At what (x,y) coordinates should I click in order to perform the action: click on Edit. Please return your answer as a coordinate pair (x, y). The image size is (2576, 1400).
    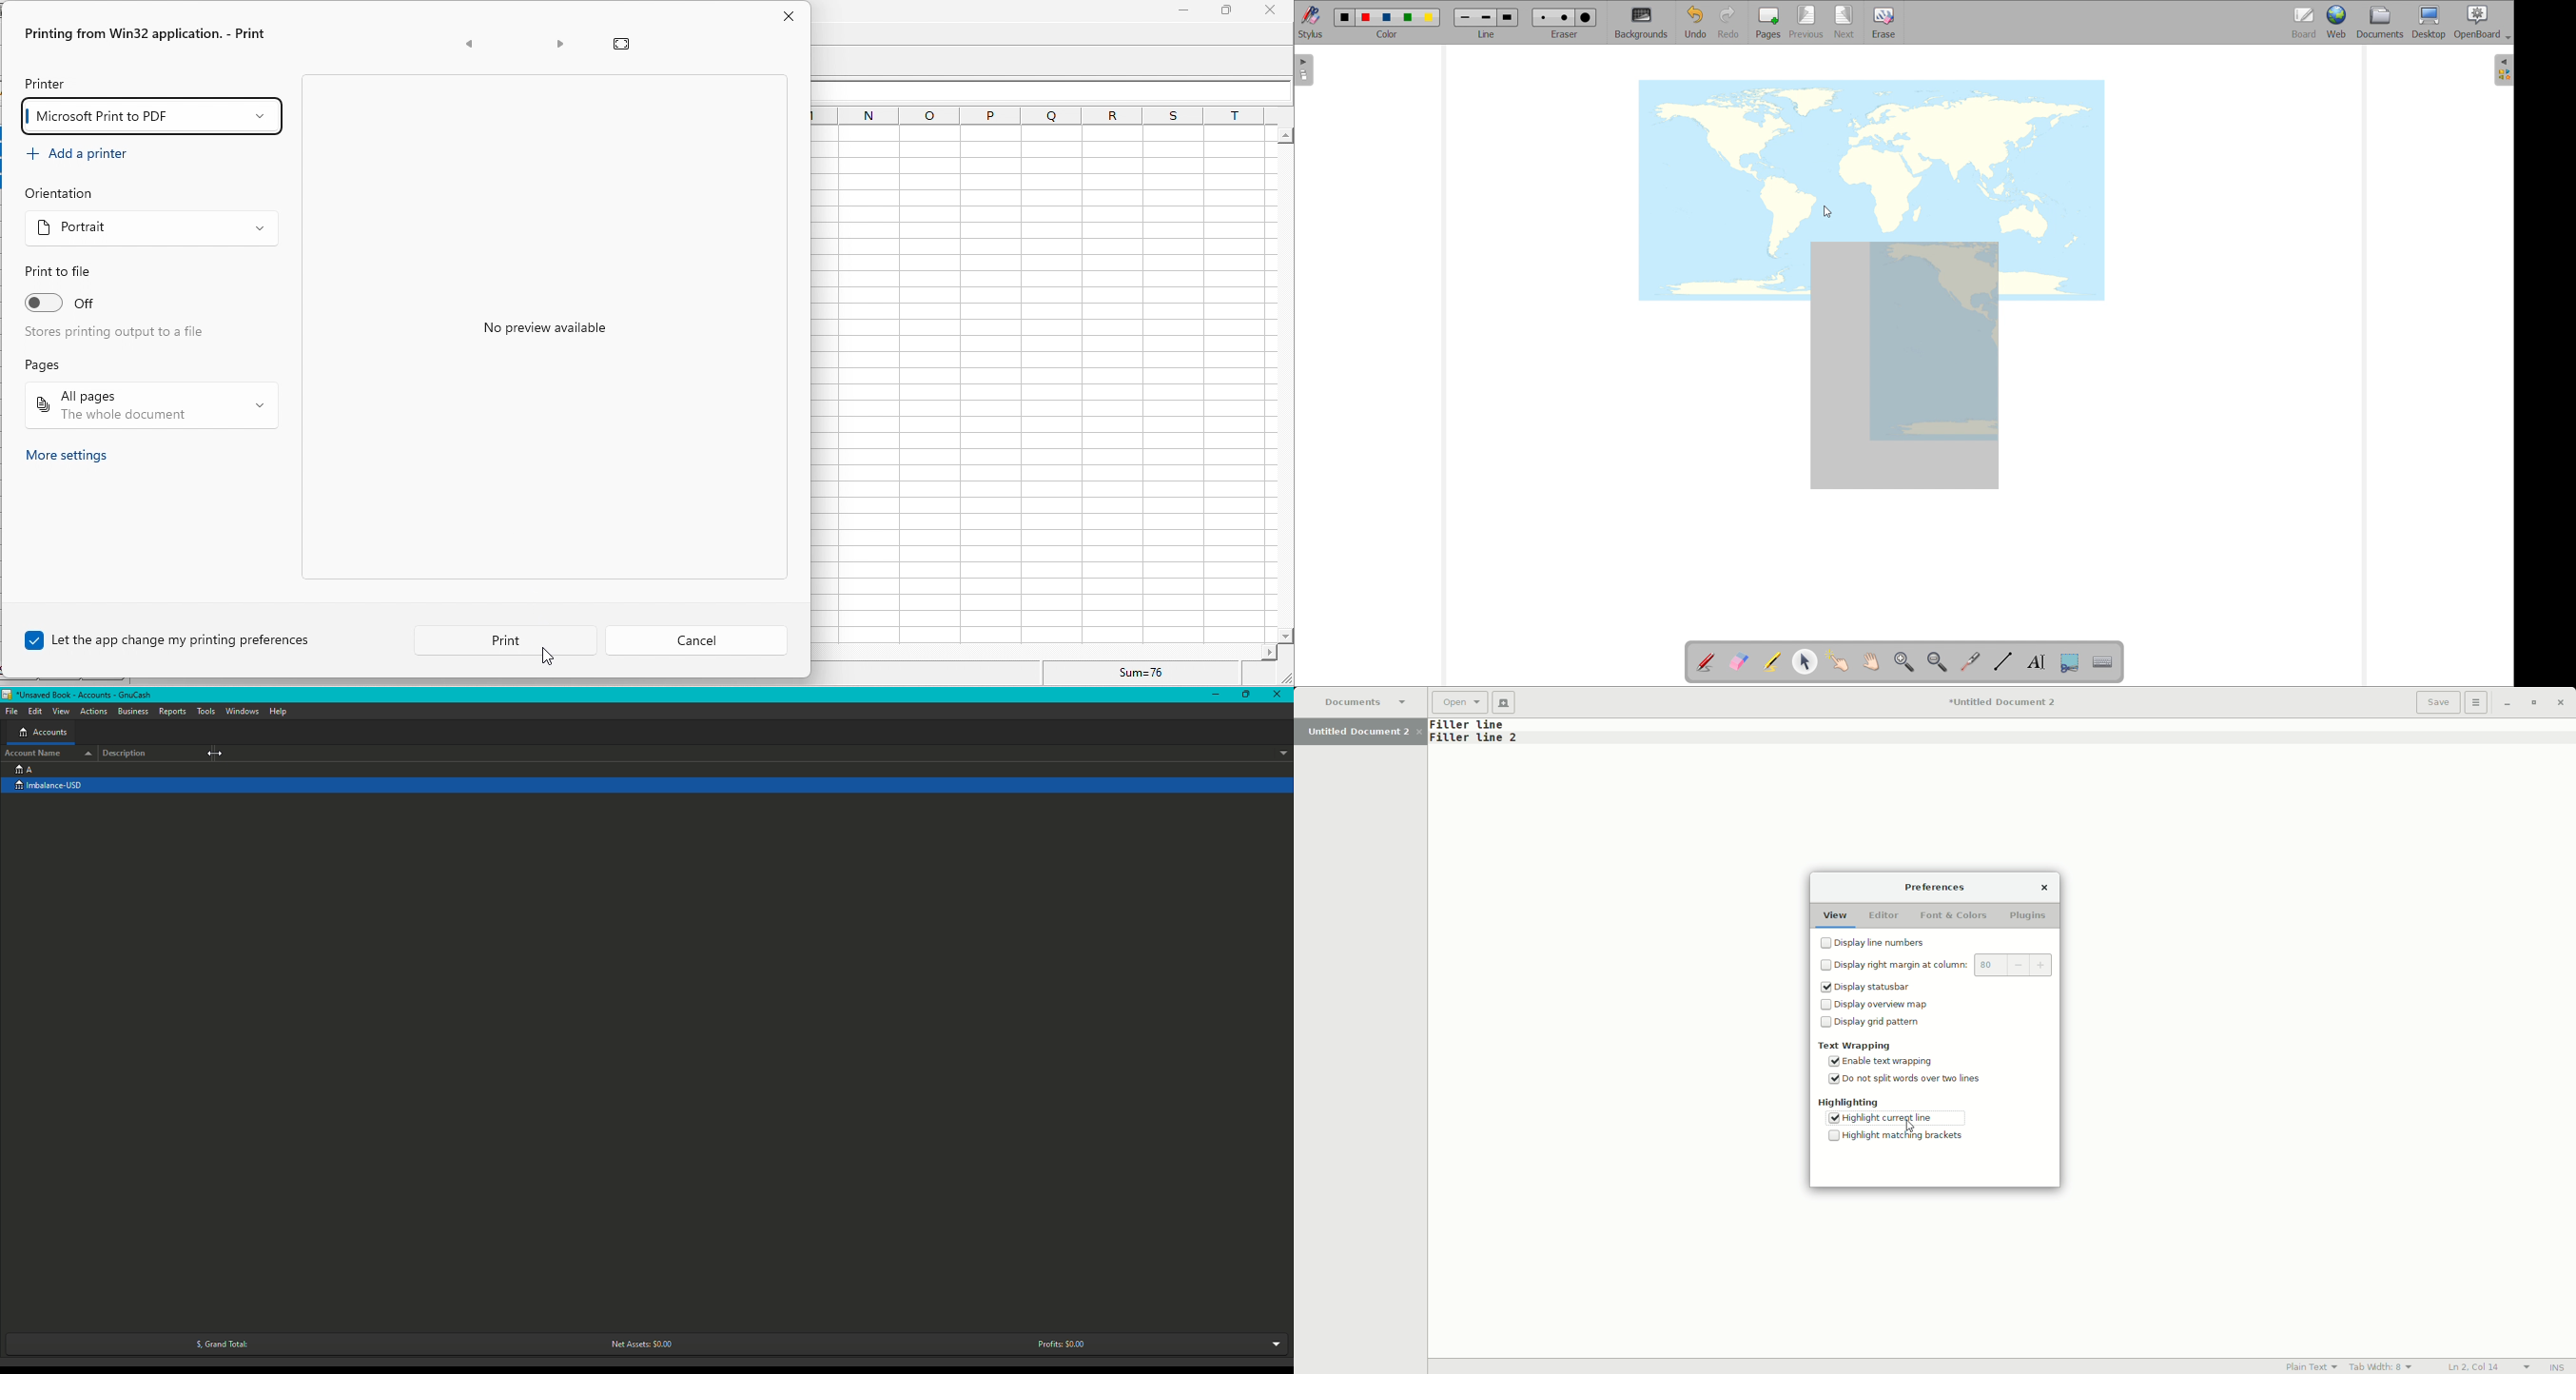
    Looking at the image, I should click on (35, 712).